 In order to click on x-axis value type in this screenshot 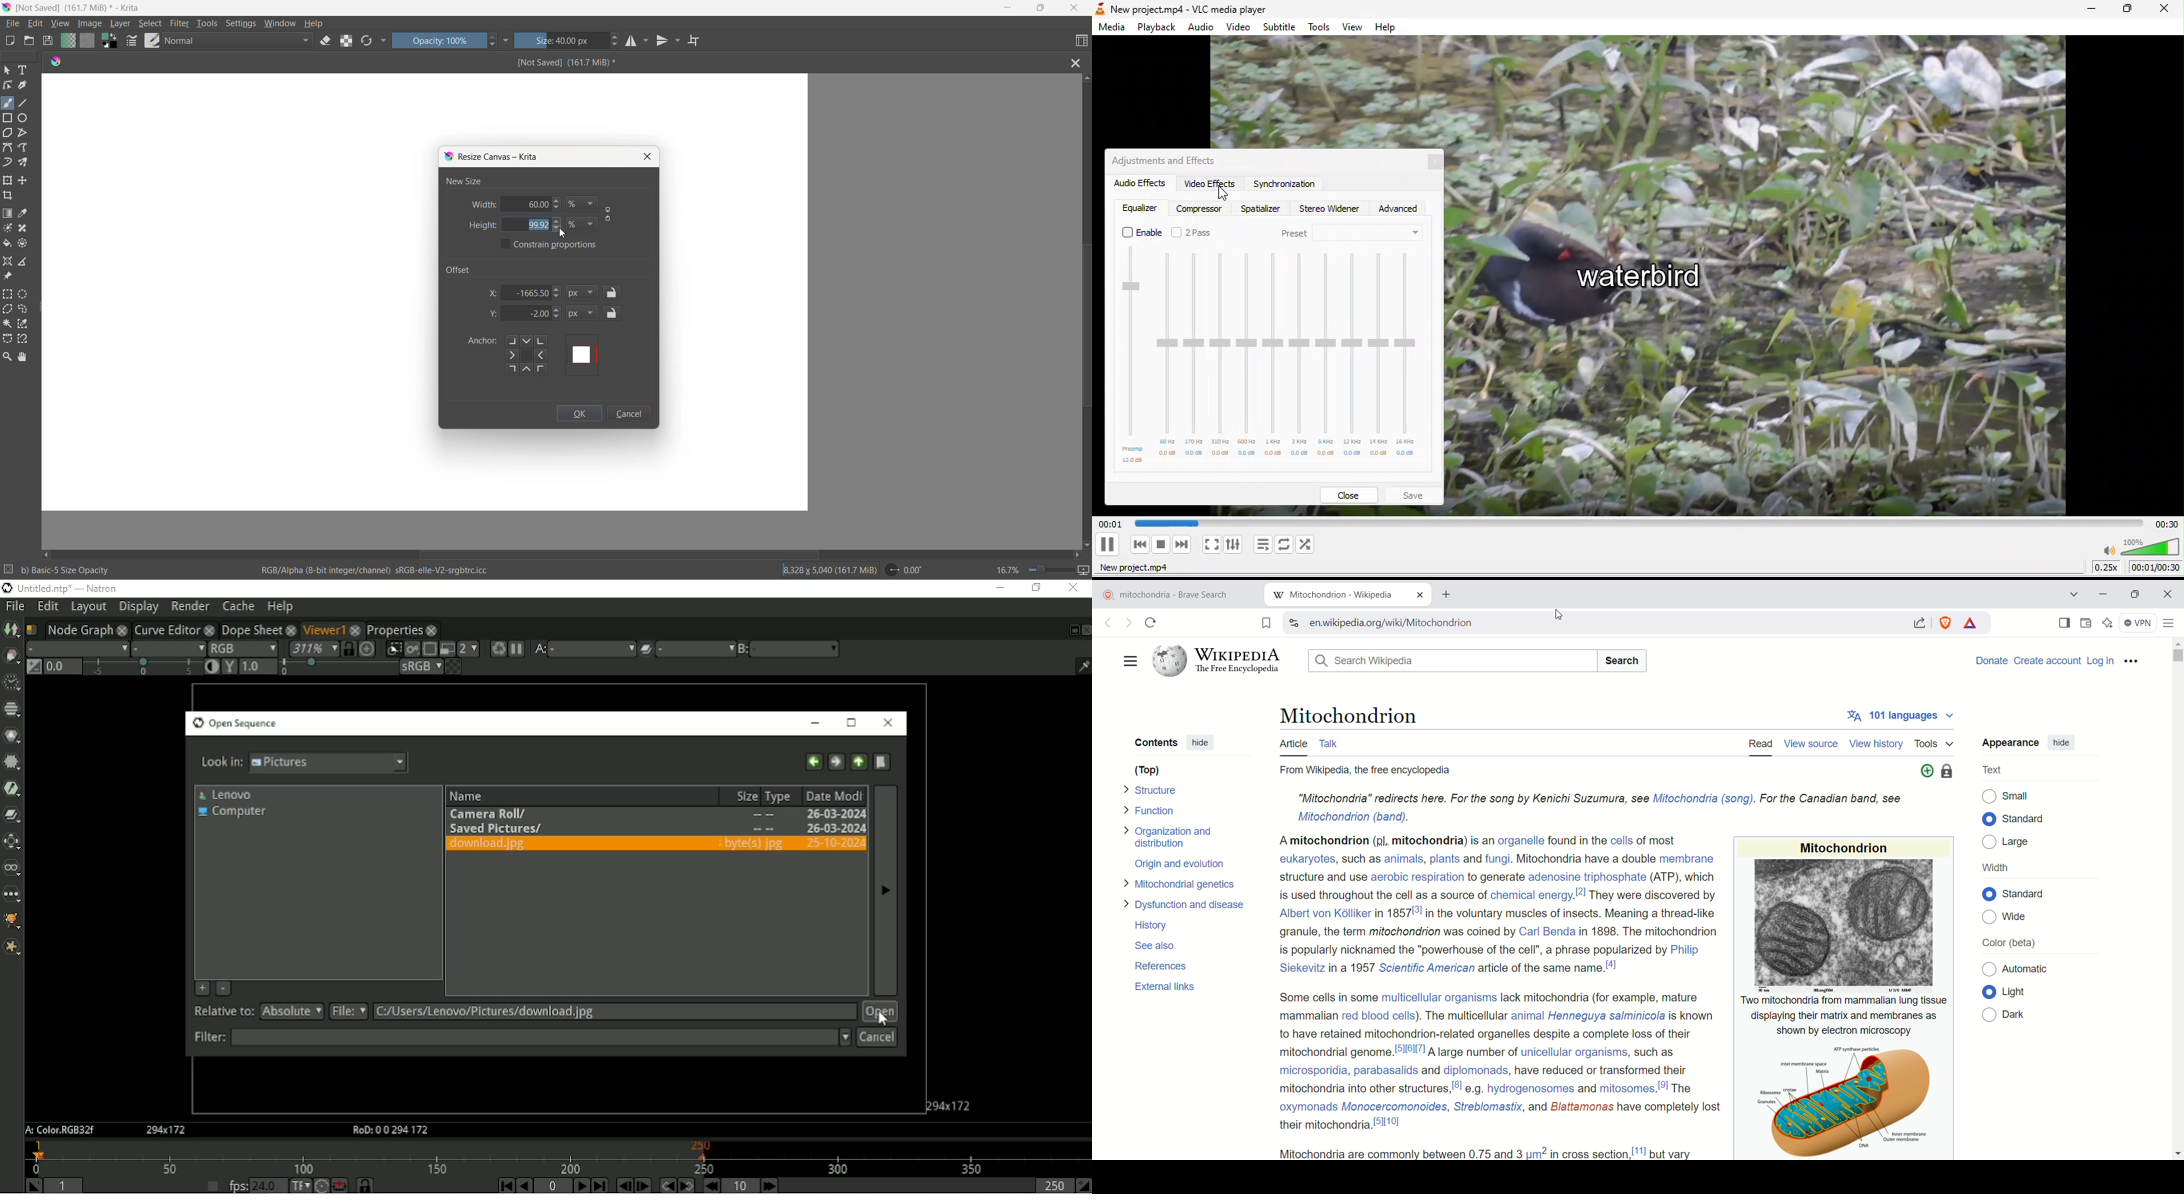, I will do `click(584, 293)`.